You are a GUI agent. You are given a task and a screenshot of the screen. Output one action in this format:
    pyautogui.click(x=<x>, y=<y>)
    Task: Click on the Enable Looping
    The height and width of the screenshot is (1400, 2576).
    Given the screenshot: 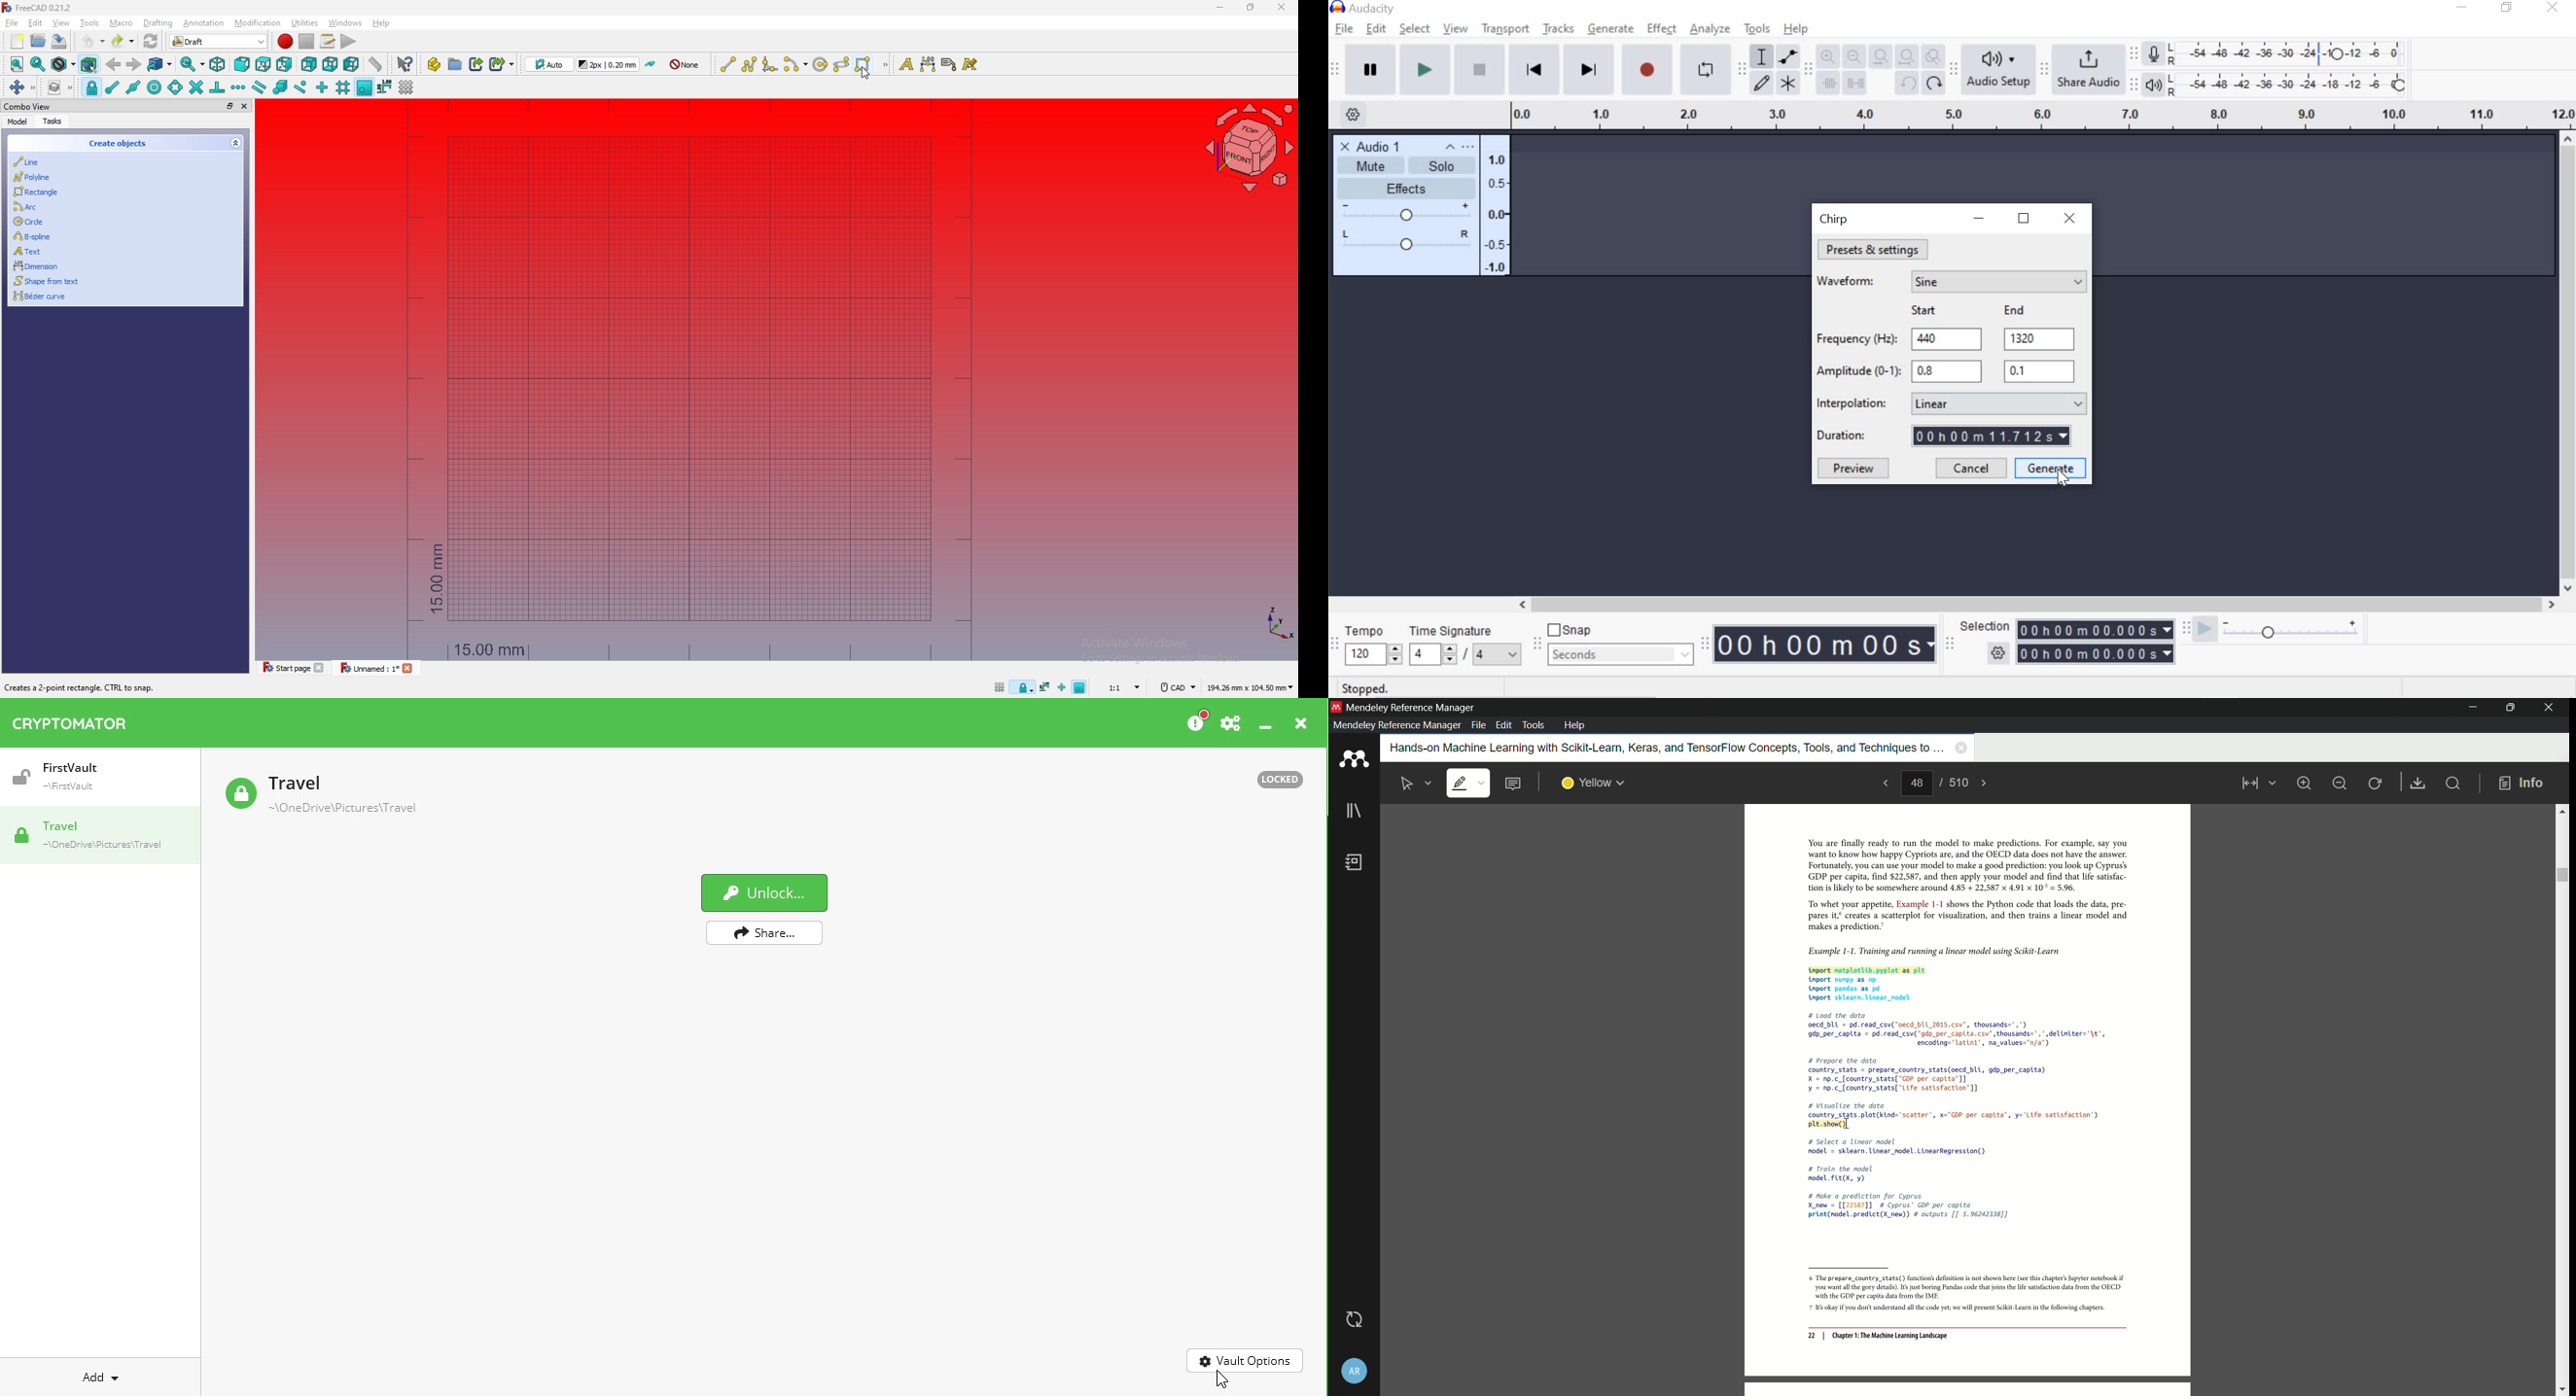 What is the action you would take?
    pyautogui.click(x=1704, y=68)
    